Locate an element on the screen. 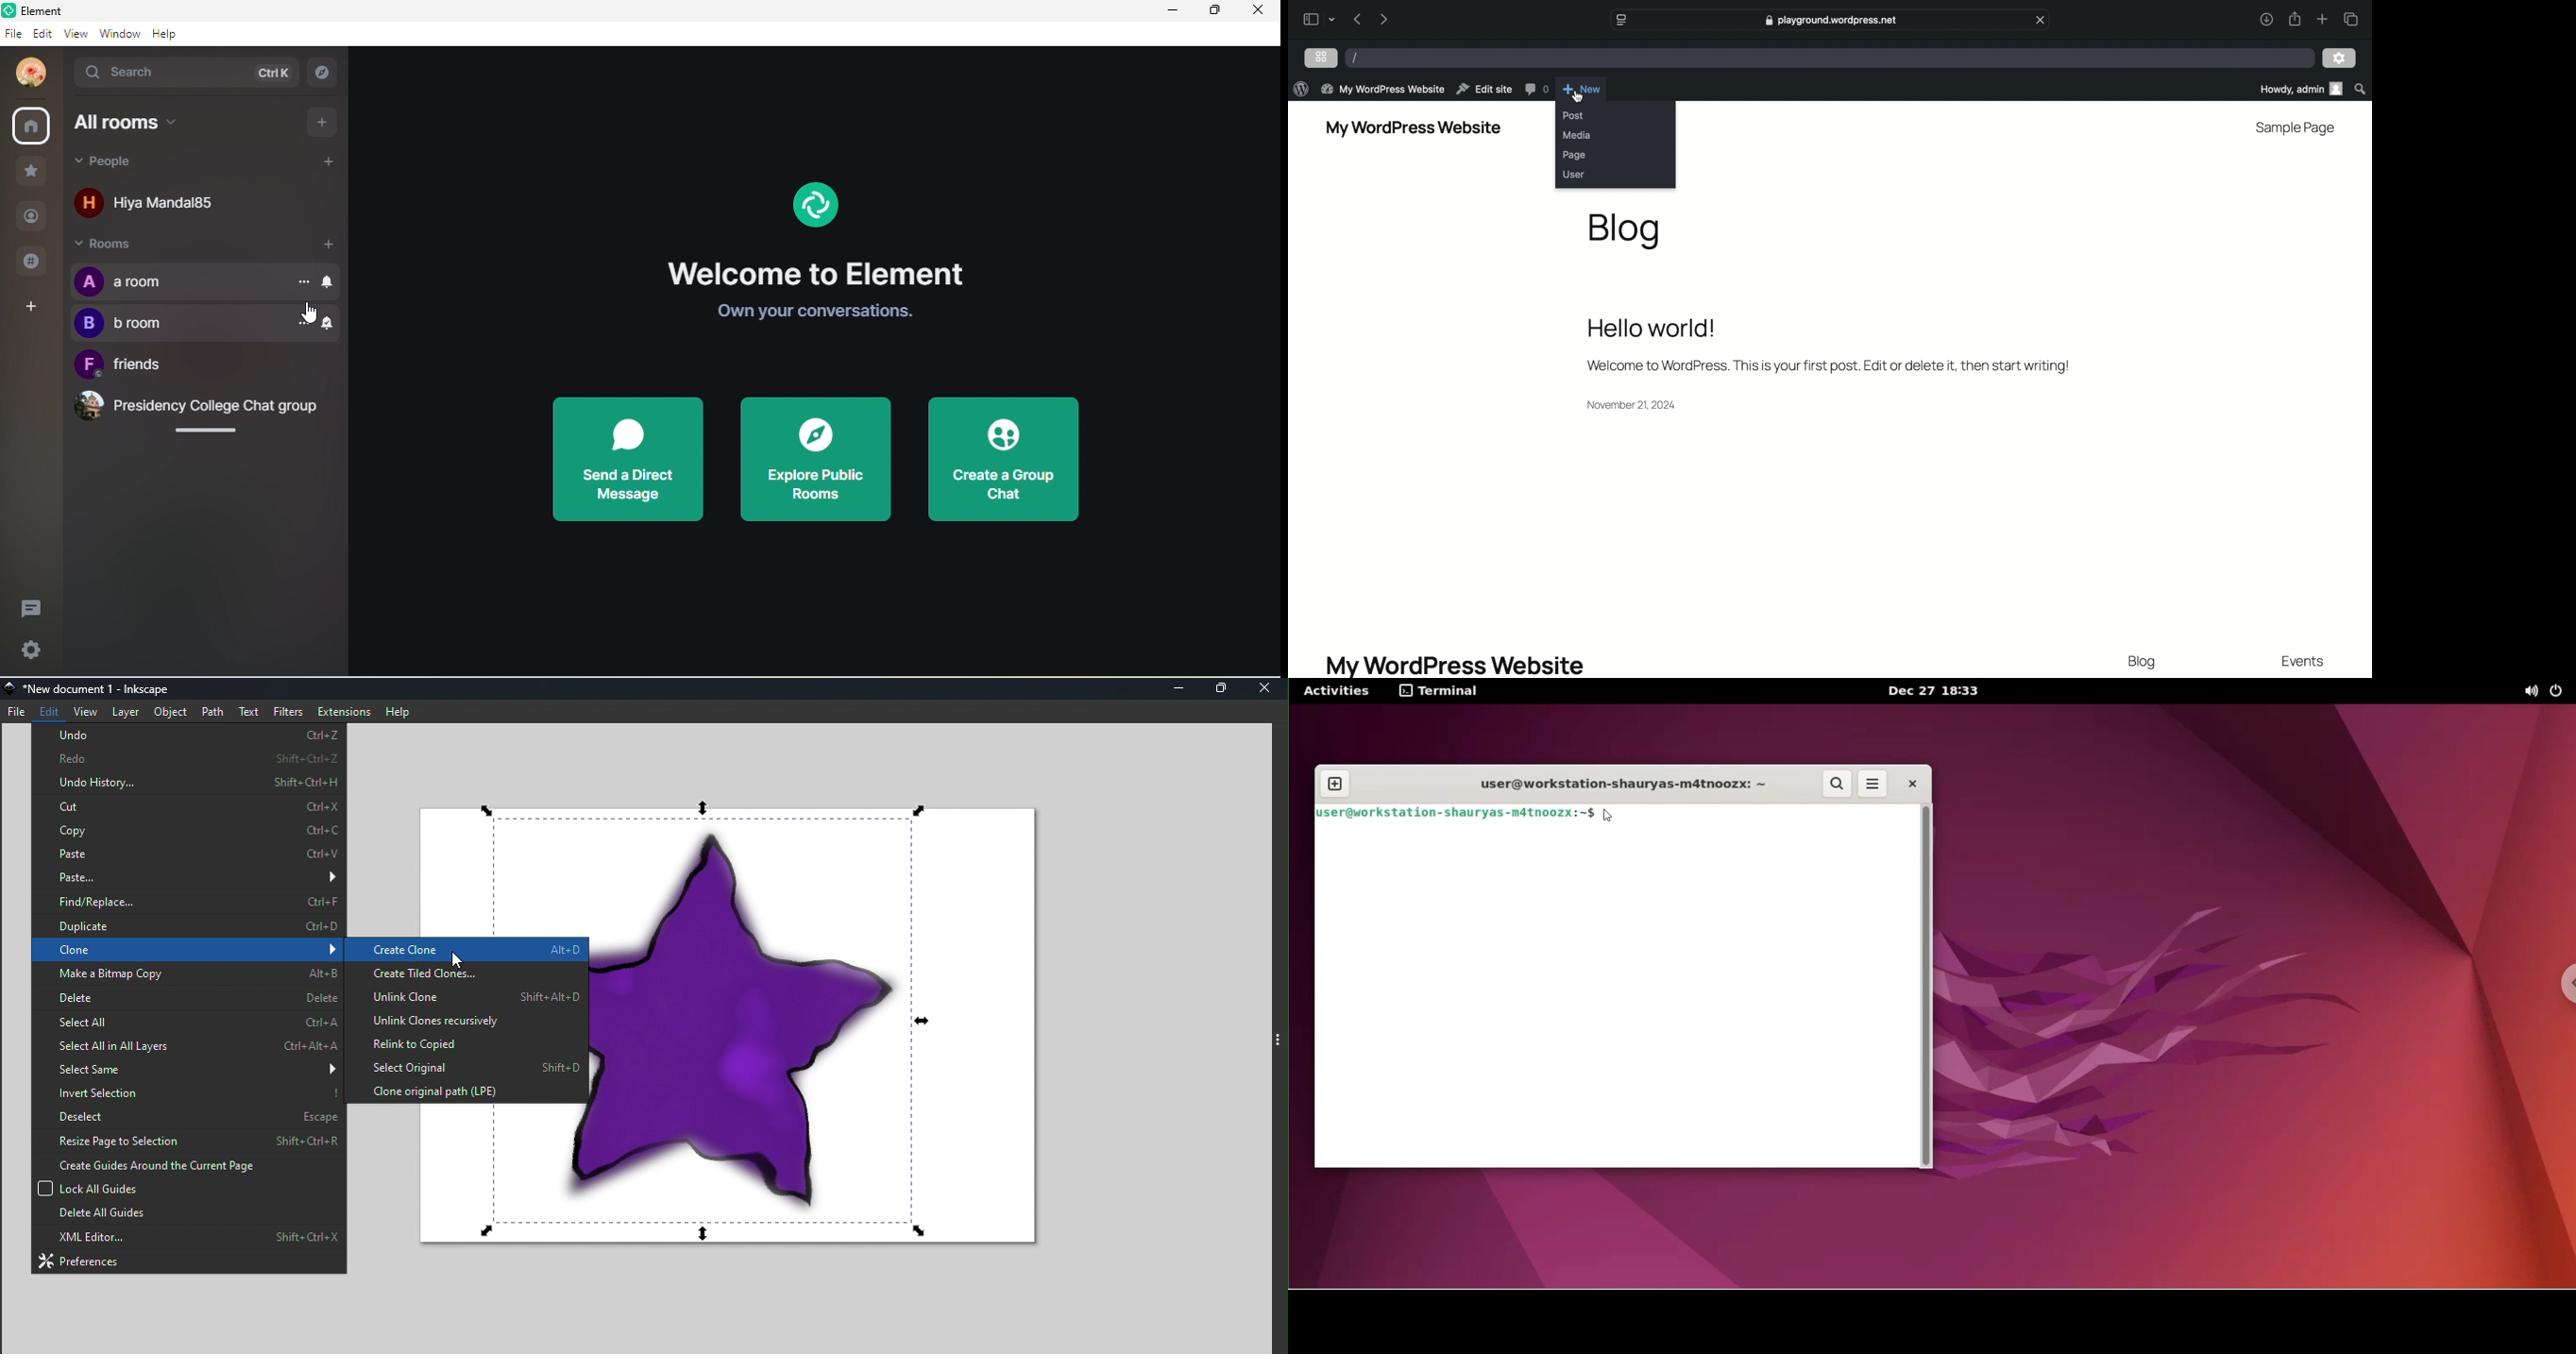  web address is located at coordinates (1831, 20).